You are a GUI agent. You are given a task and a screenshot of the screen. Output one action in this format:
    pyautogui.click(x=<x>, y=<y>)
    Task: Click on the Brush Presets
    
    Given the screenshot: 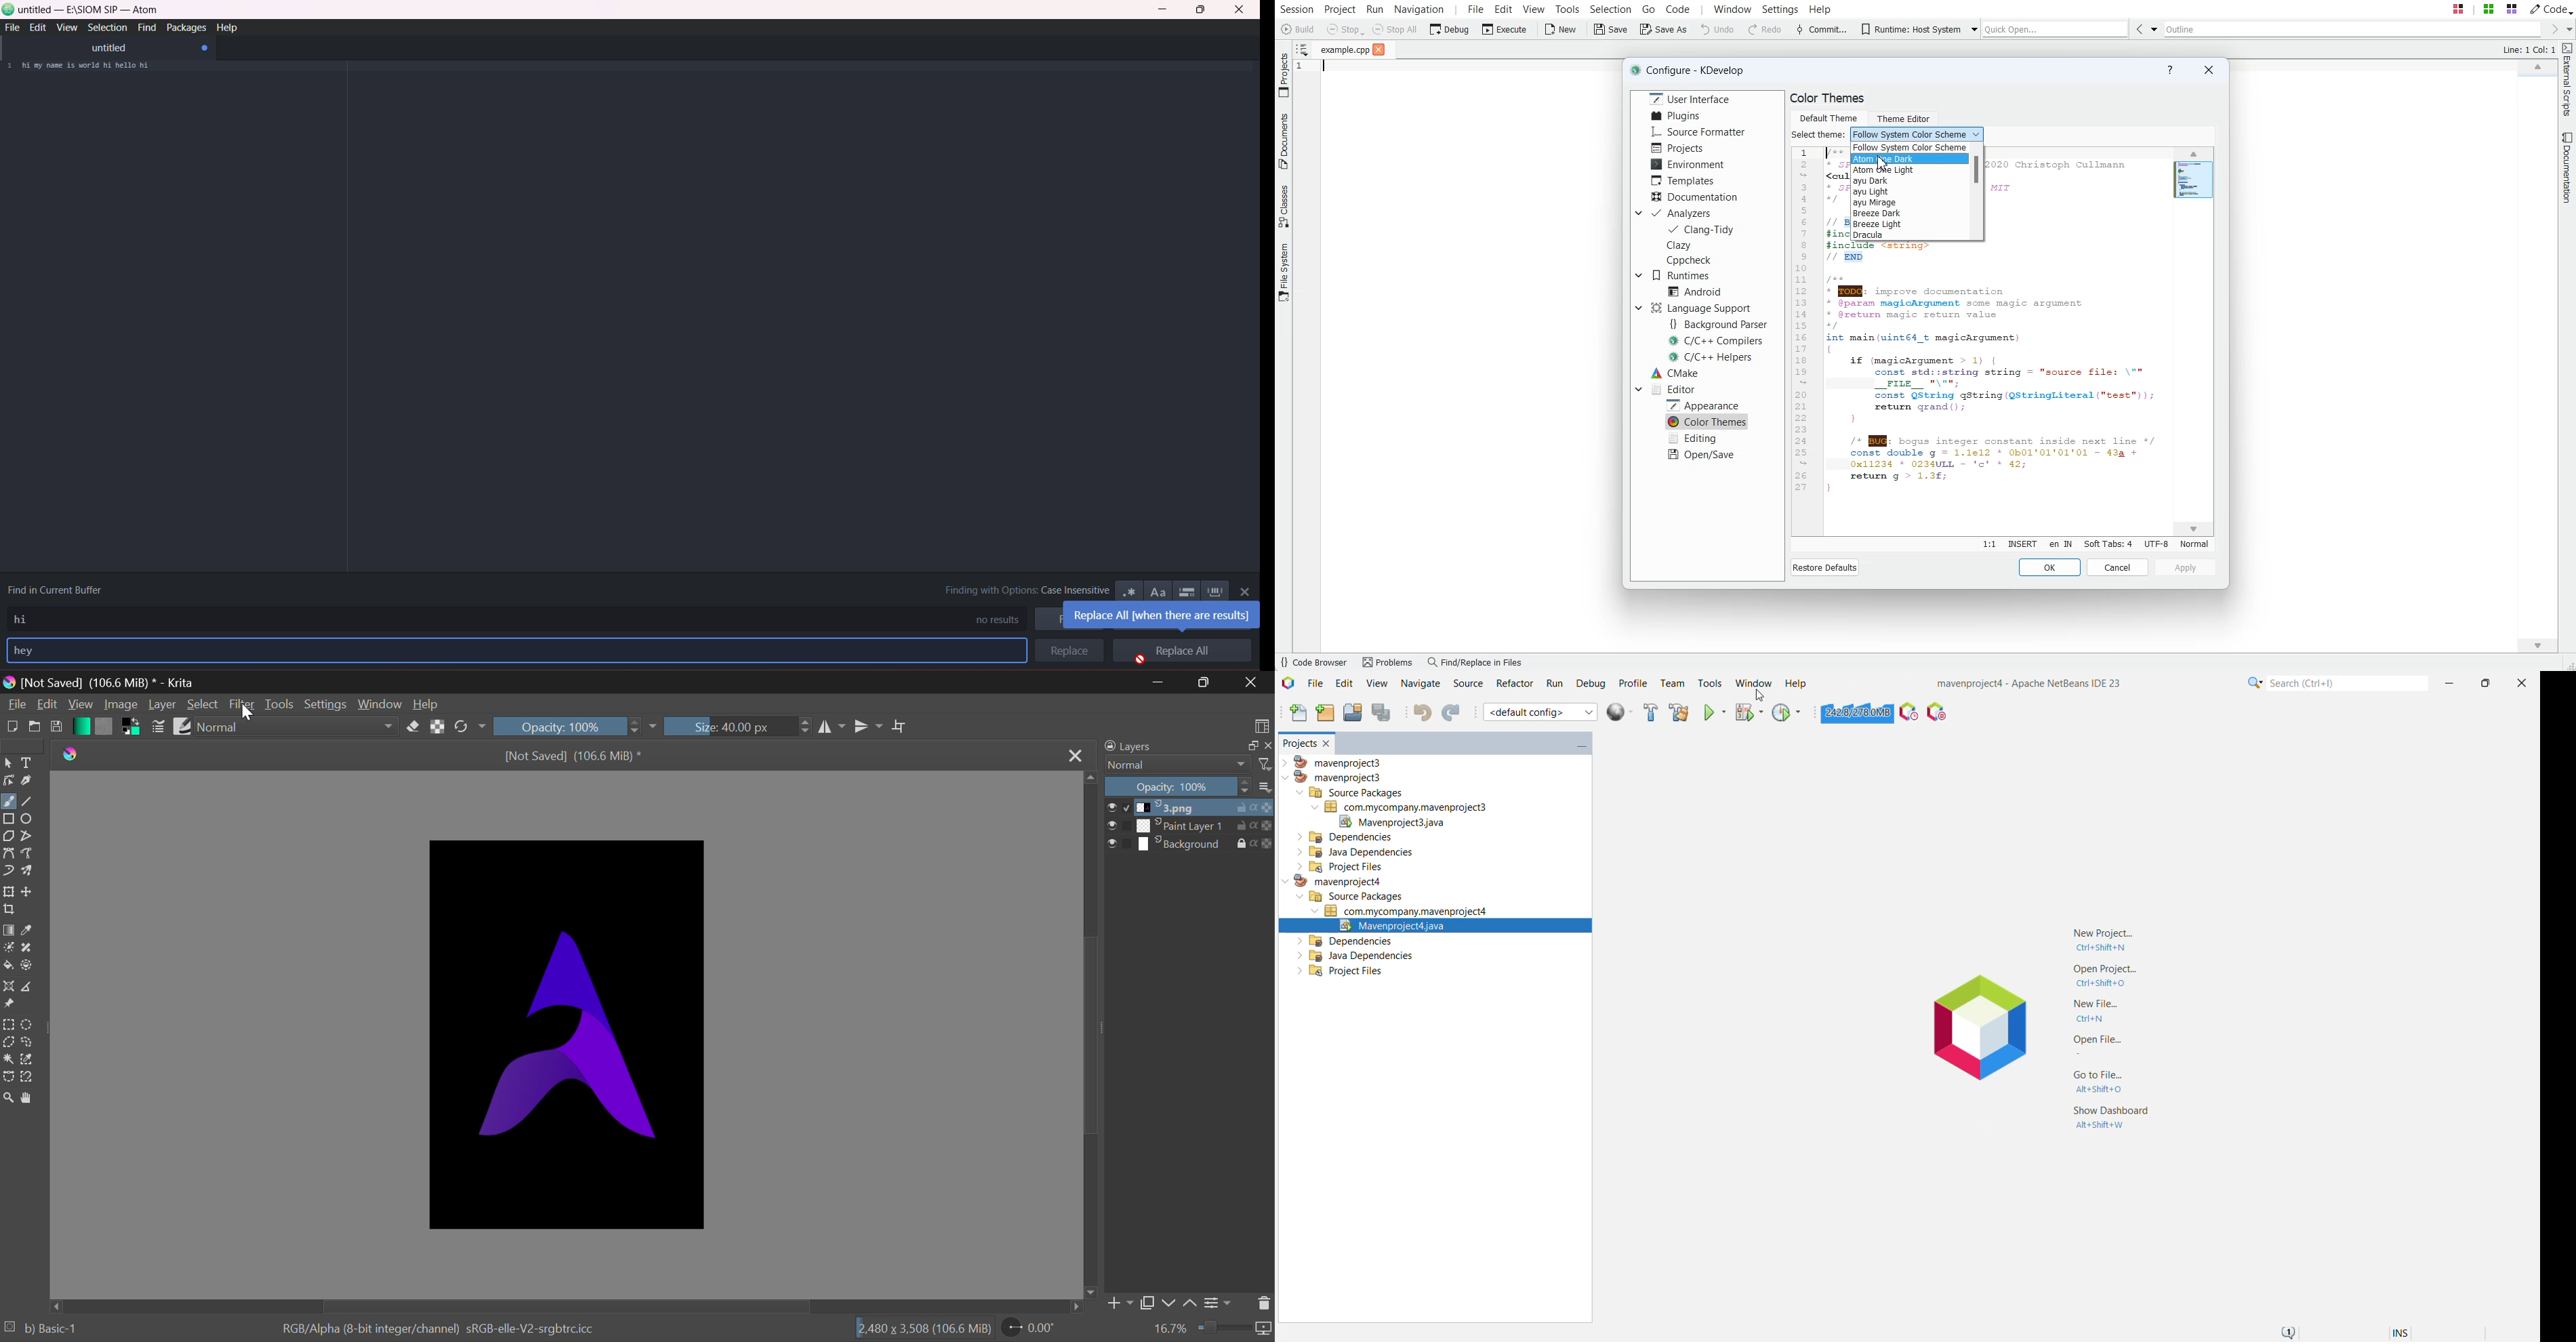 What is the action you would take?
    pyautogui.click(x=183, y=726)
    